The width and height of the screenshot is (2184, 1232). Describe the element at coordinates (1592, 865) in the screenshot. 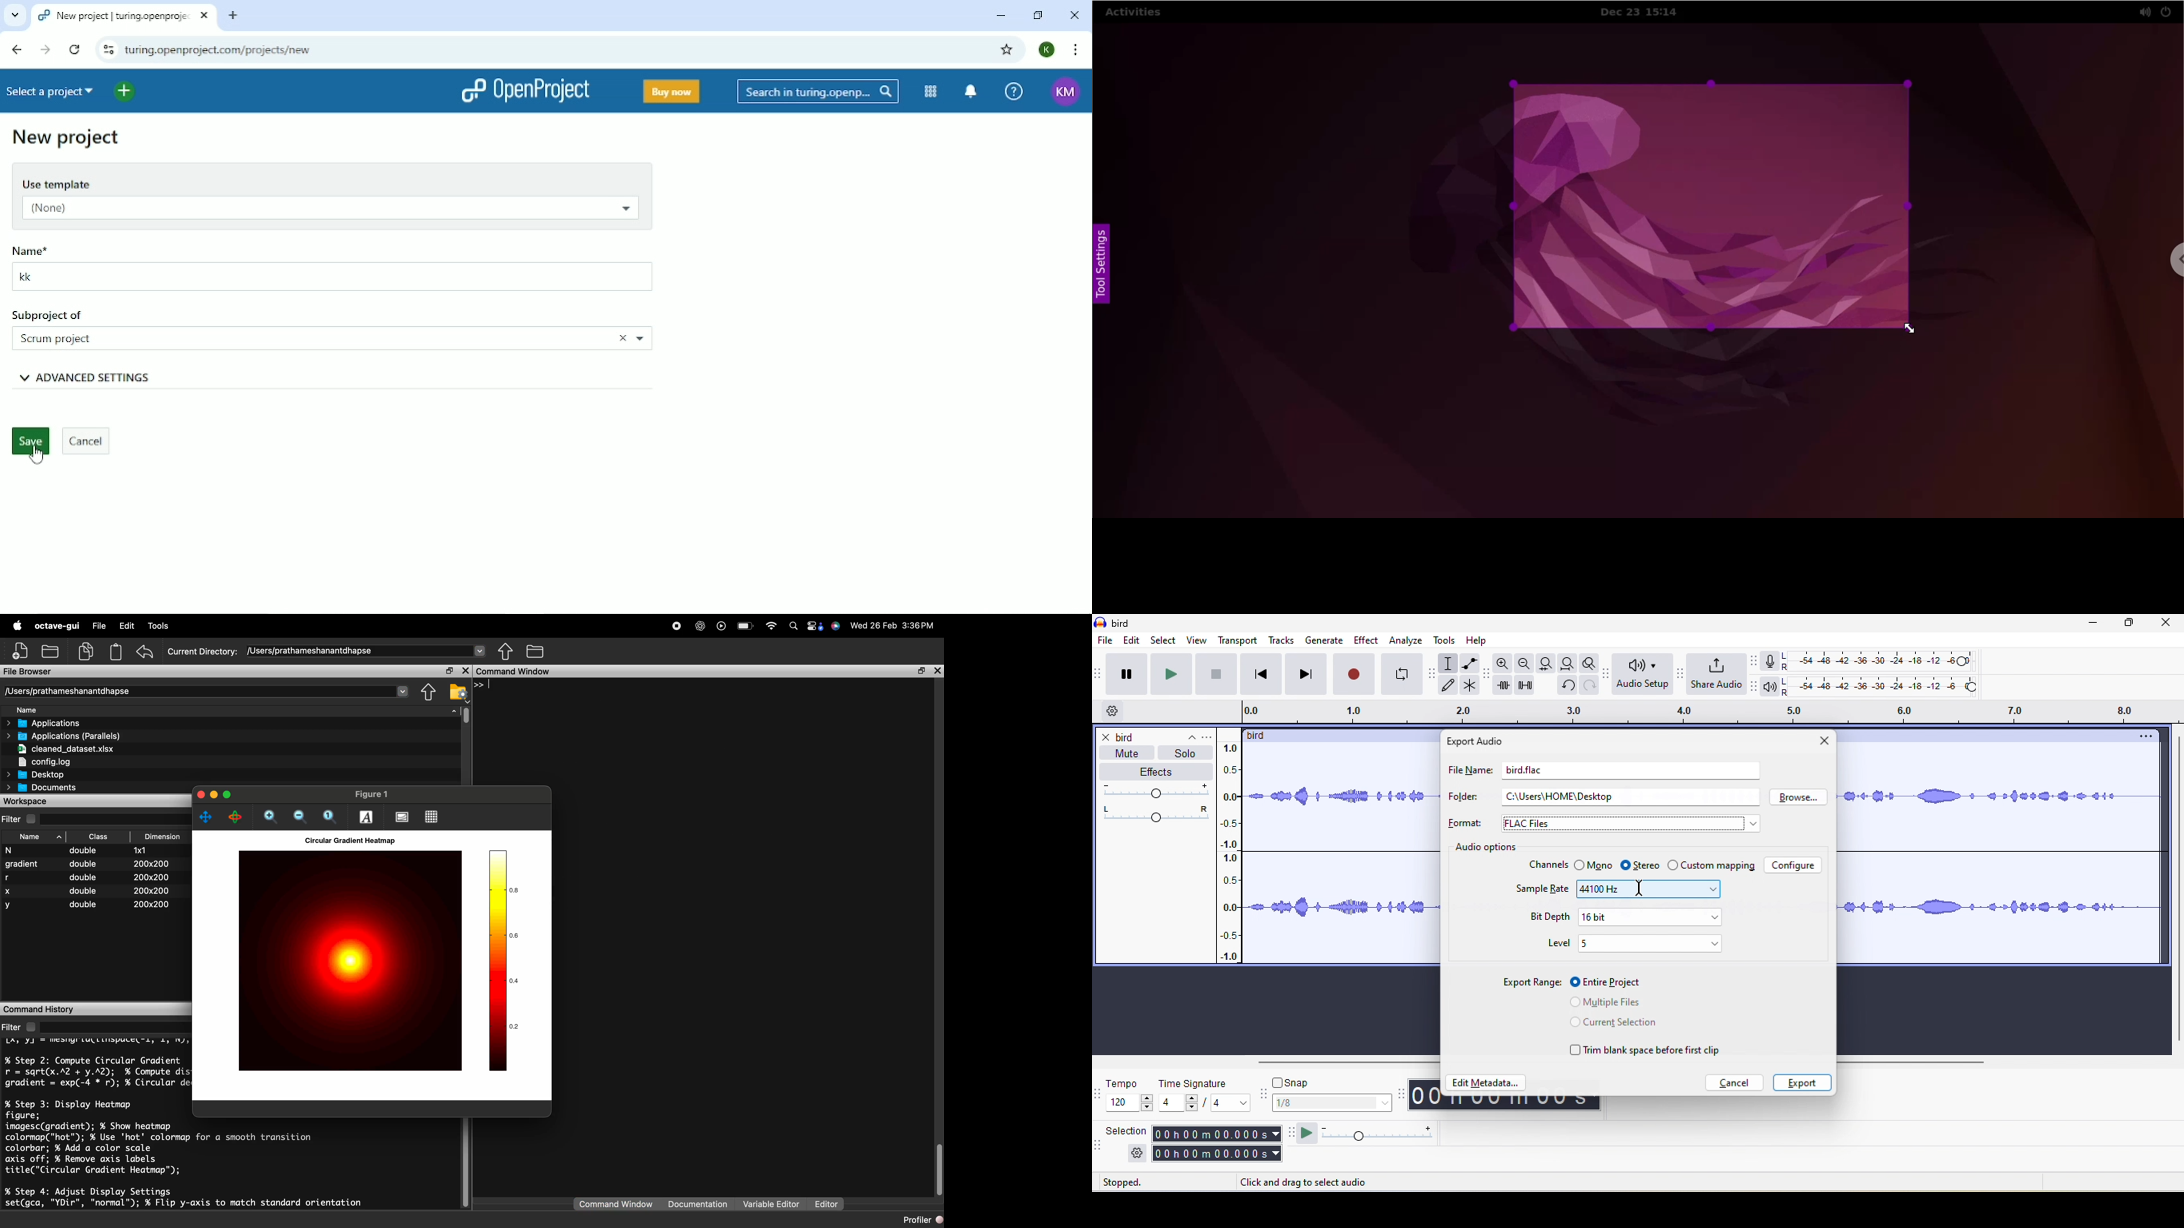

I see `mono` at that location.